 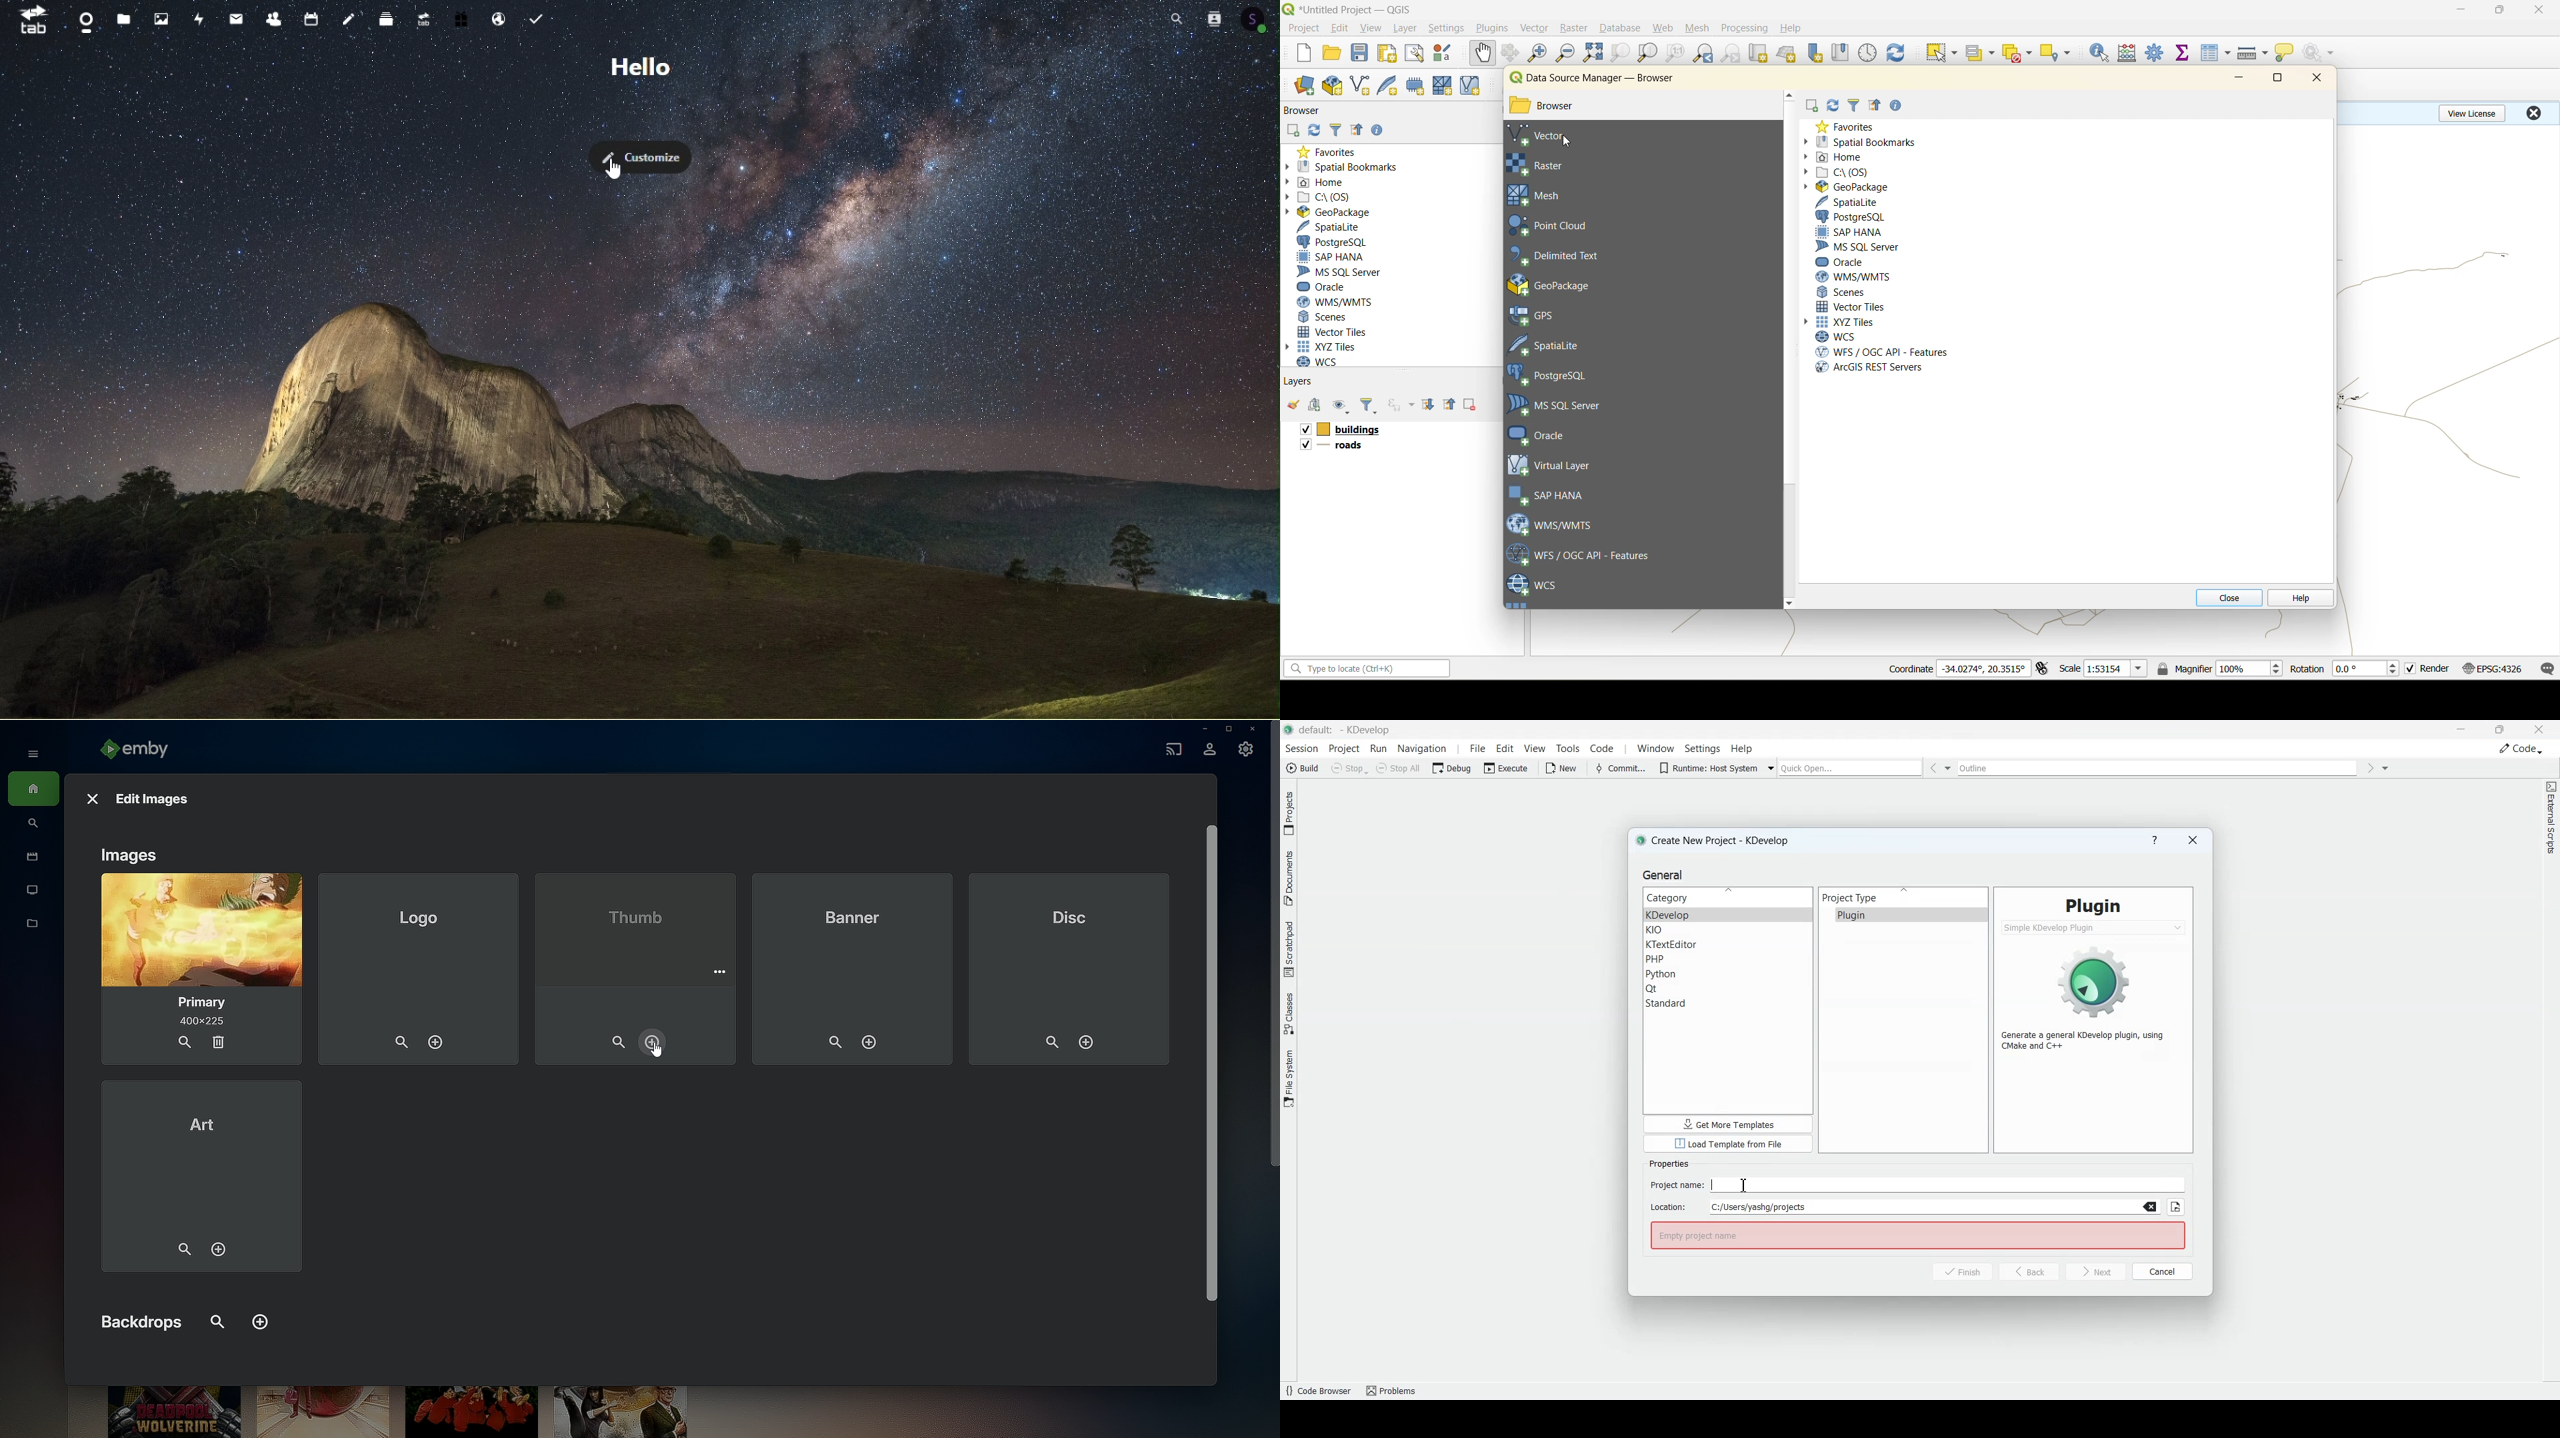 What do you see at coordinates (1879, 351) in the screenshot?
I see `wfs/ogc api features` at bounding box center [1879, 351].